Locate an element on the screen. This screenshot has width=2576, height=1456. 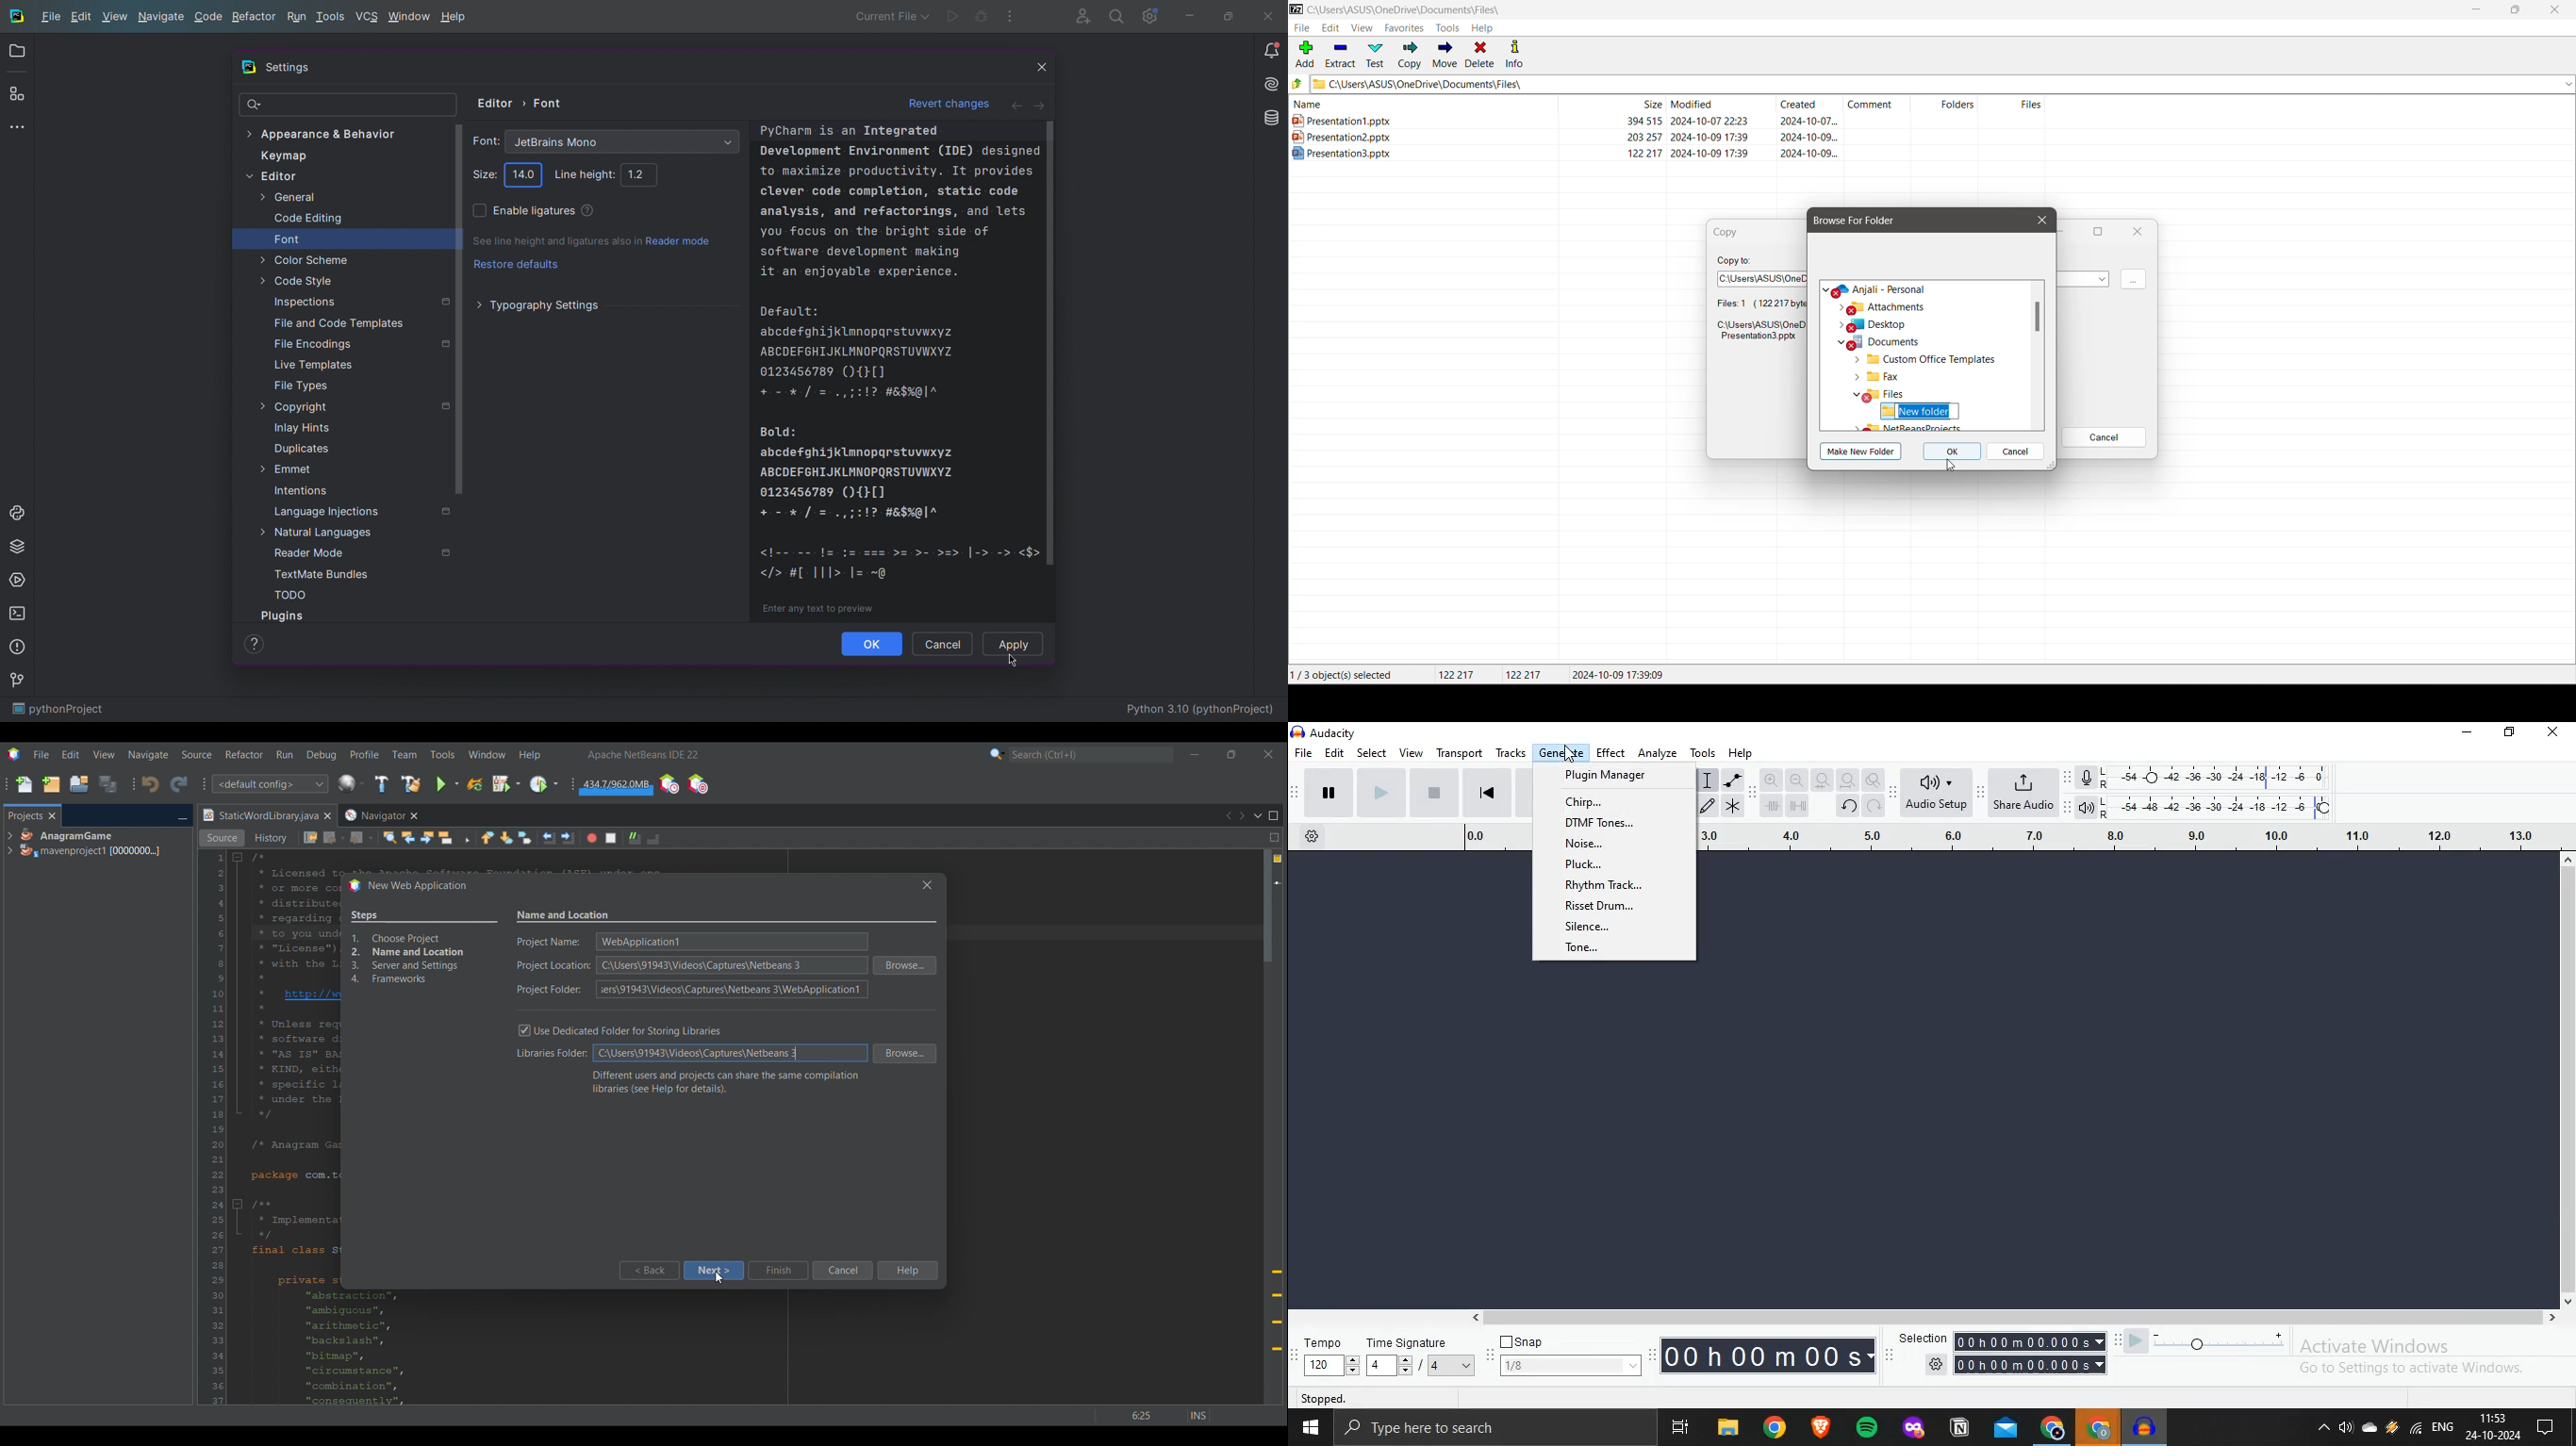
Inlay Hints is located at coordinates (297, 427).